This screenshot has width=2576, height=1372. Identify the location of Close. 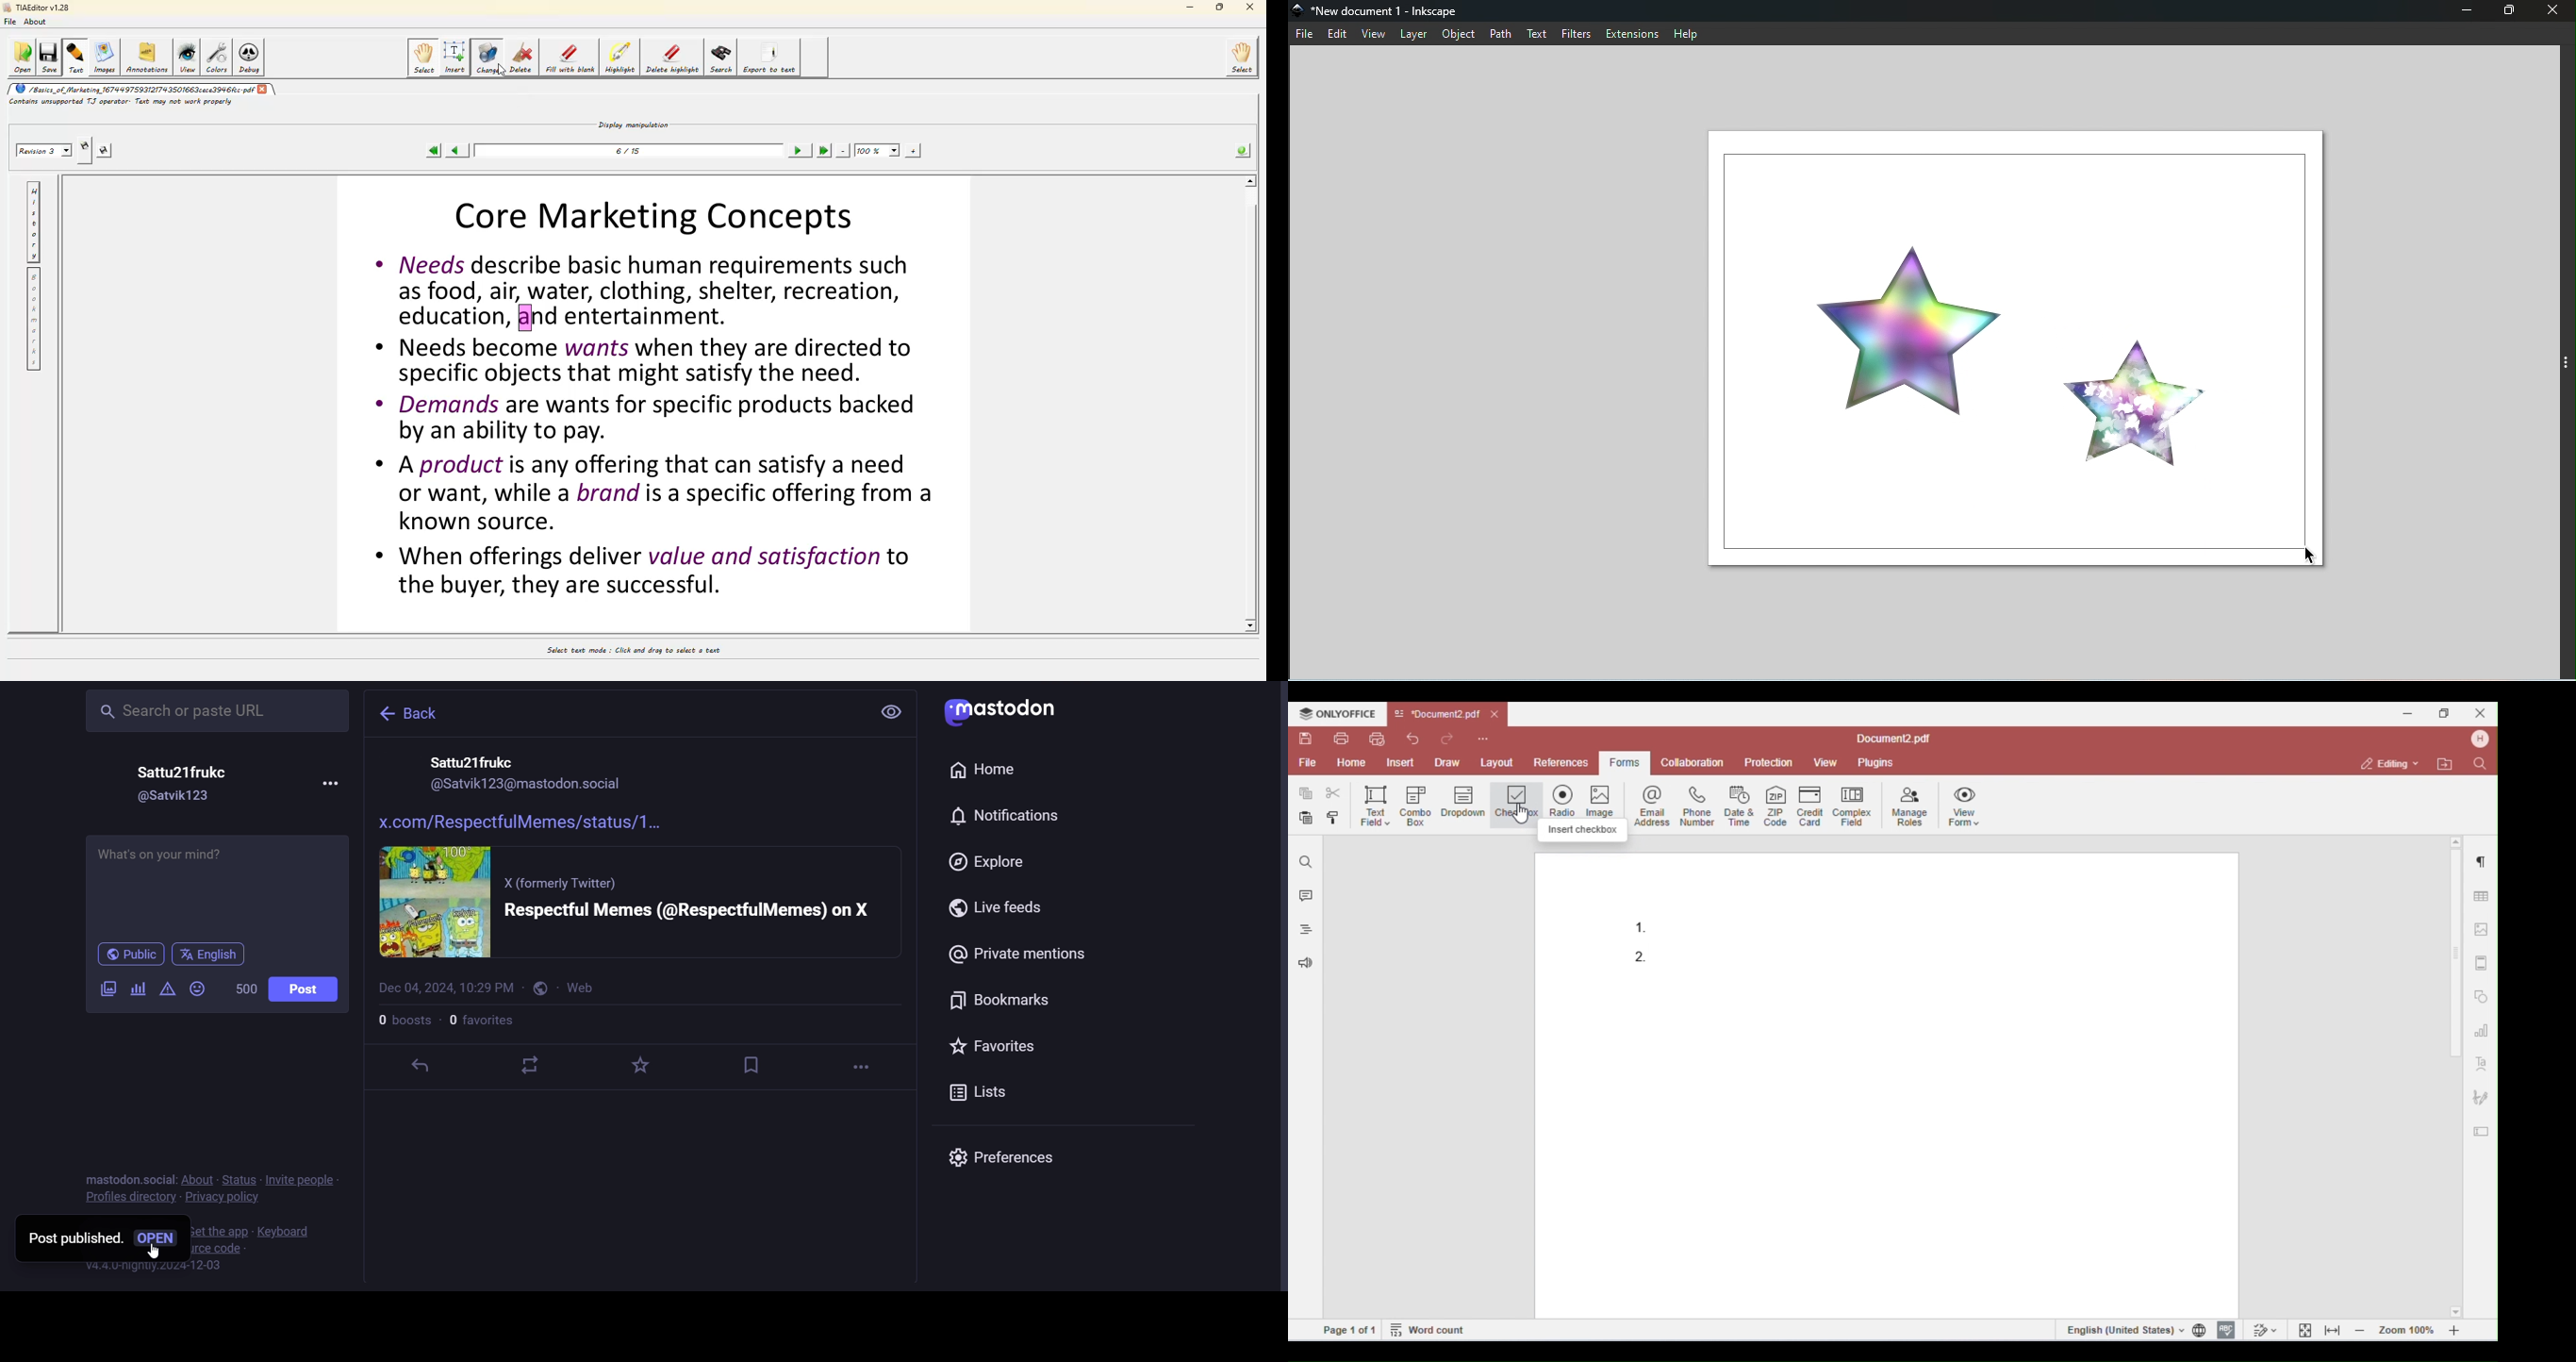
(2553, 11).